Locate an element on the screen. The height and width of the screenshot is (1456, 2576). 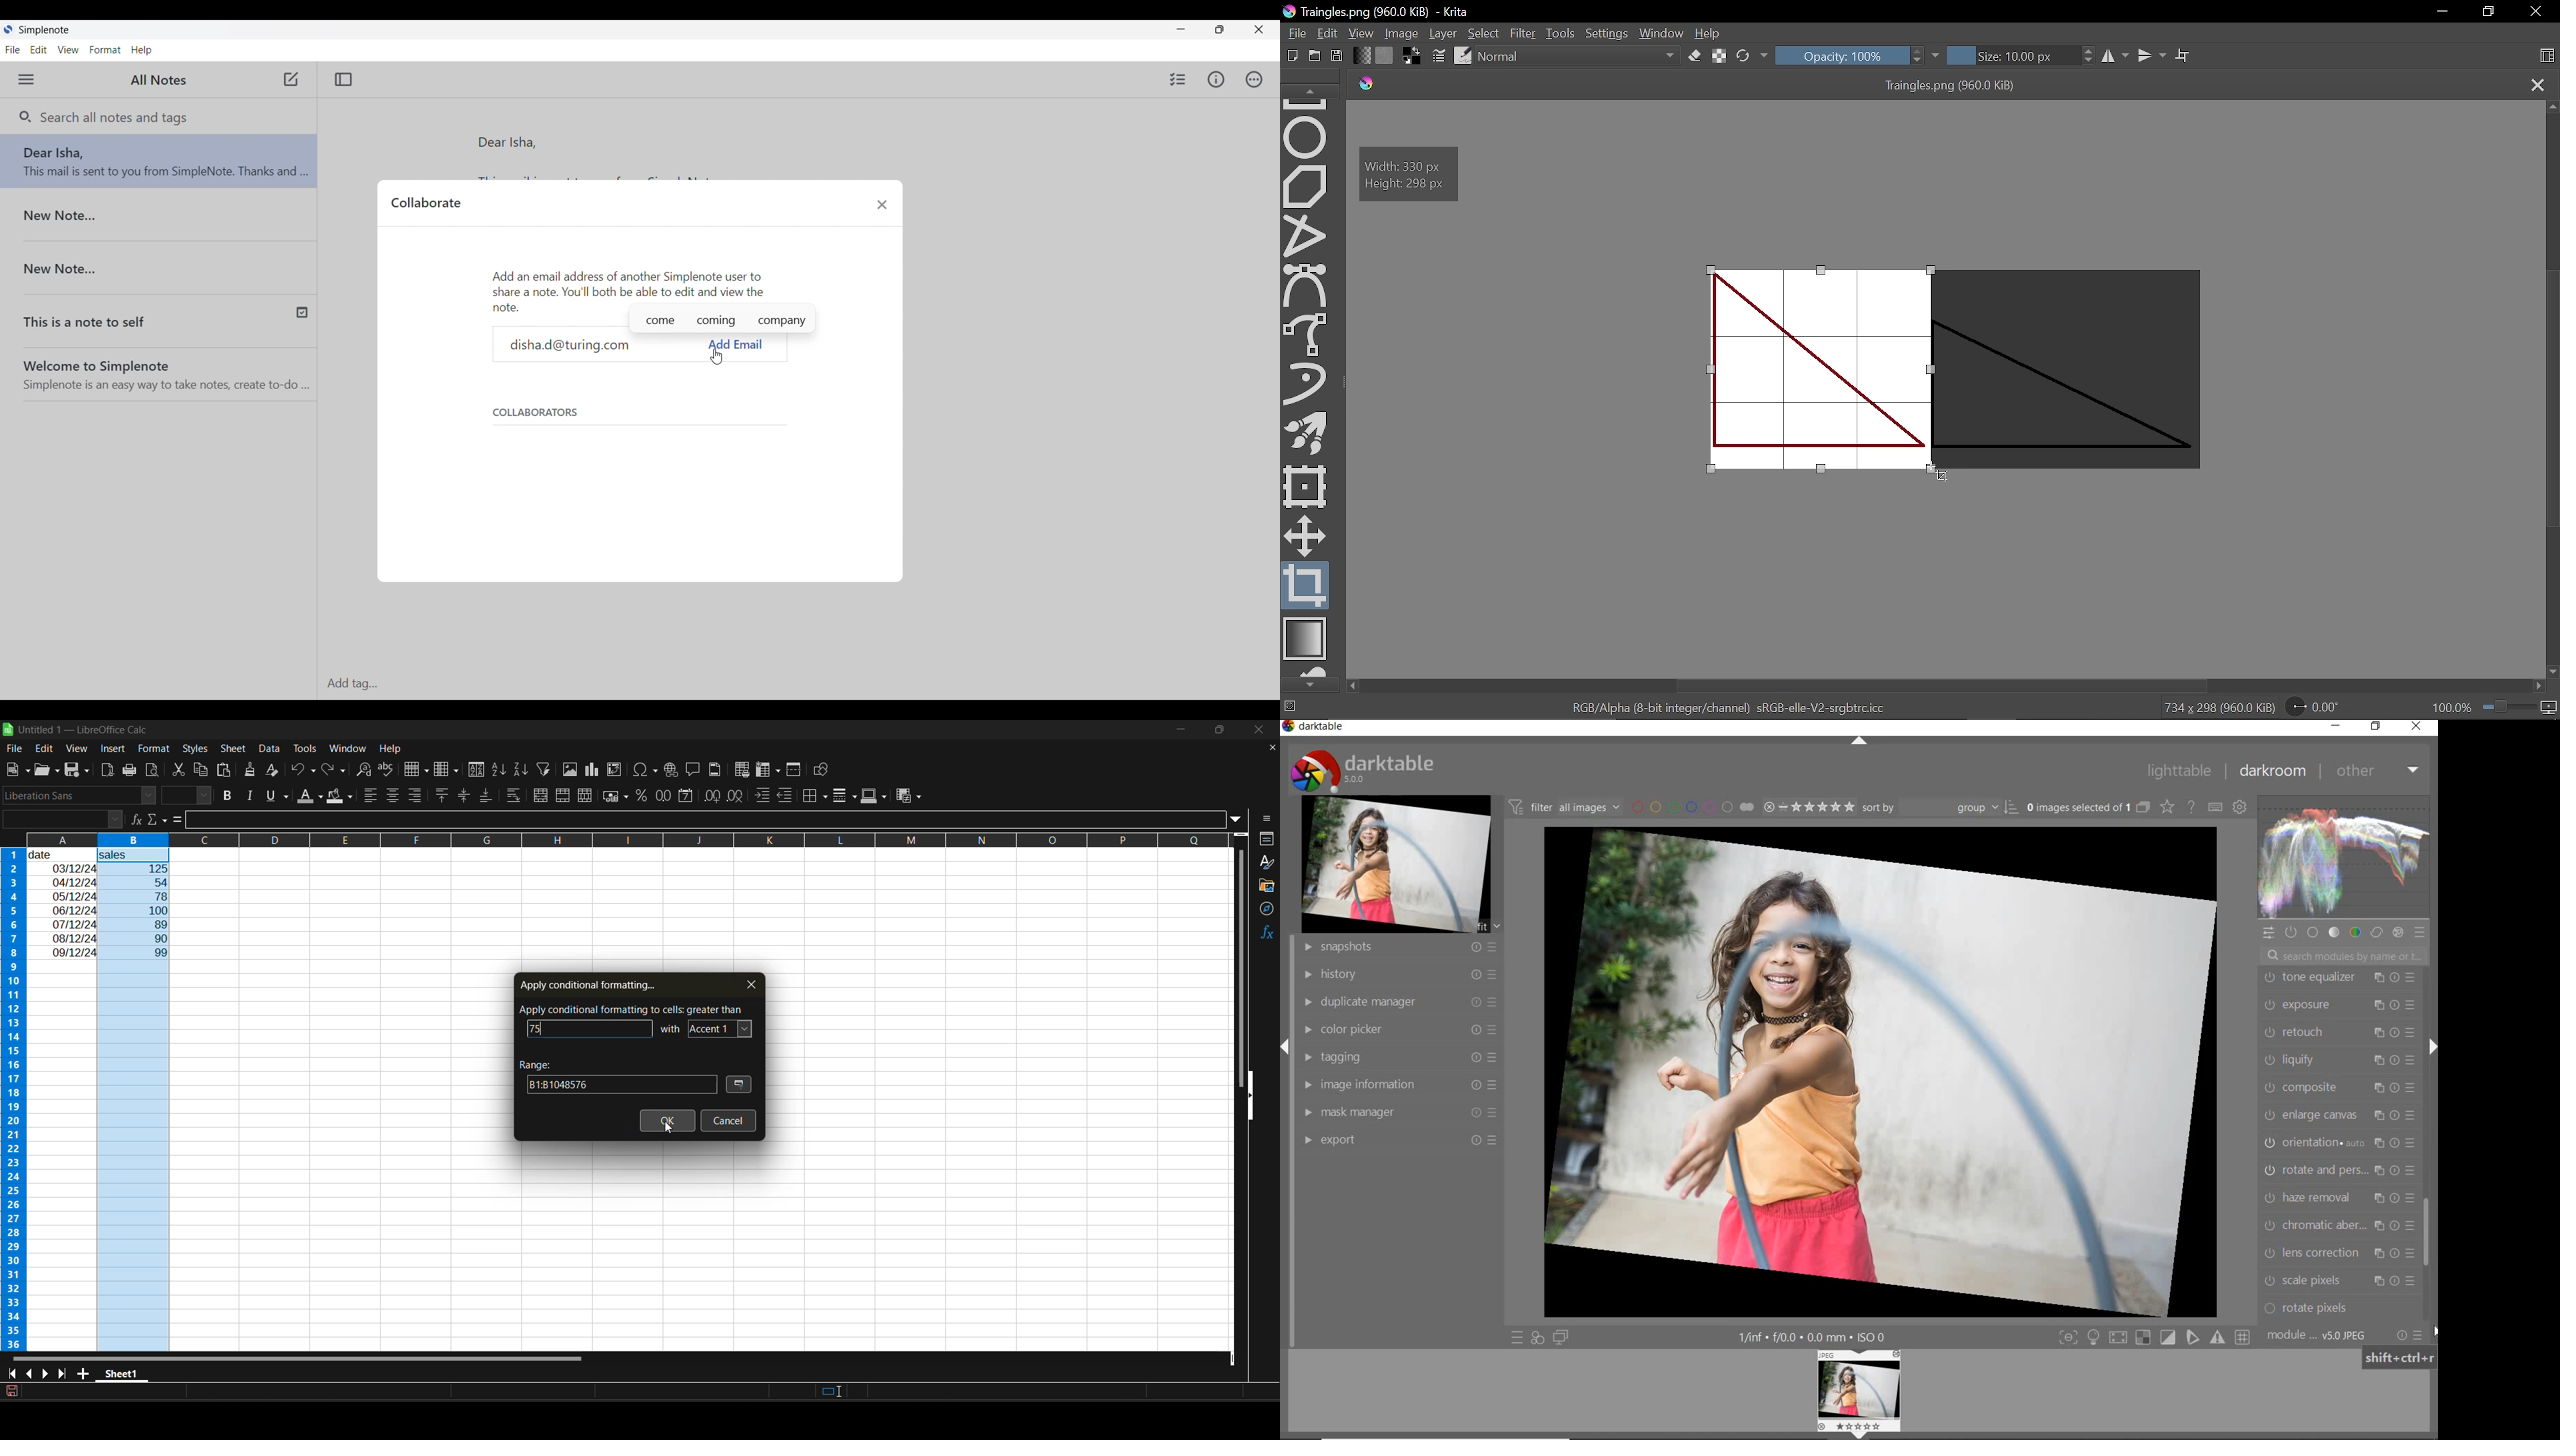
redo is located at coordinates (336, 770).